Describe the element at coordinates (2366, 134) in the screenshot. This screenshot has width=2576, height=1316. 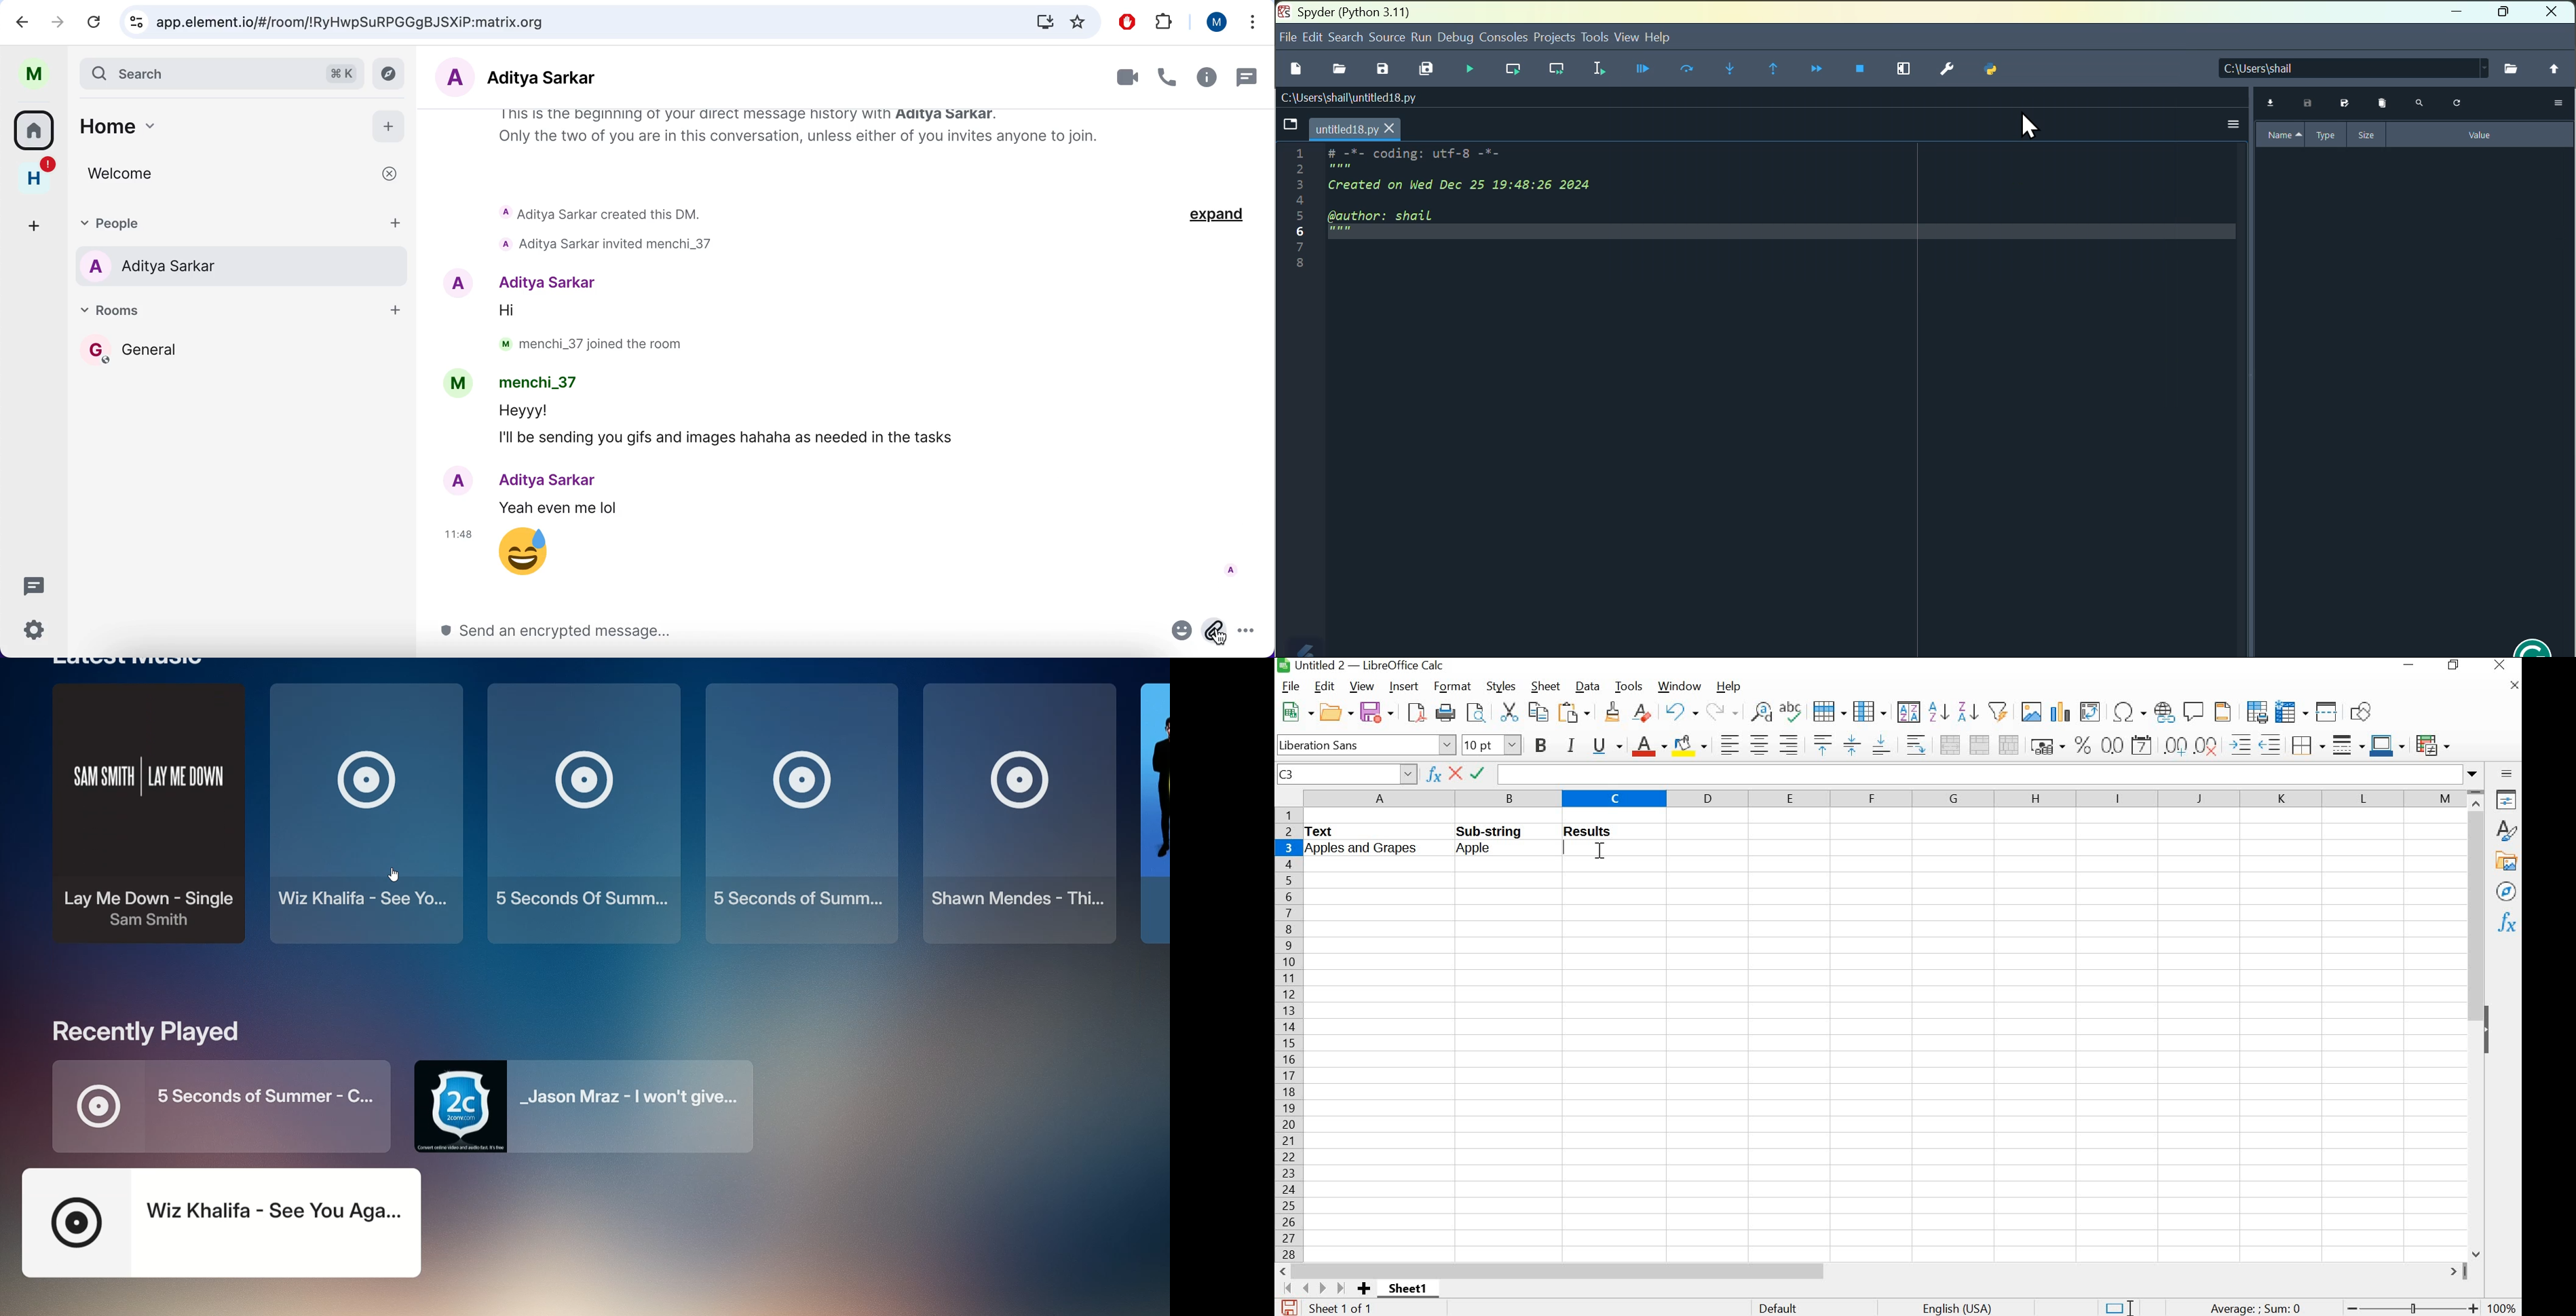
I see `size` at that location.